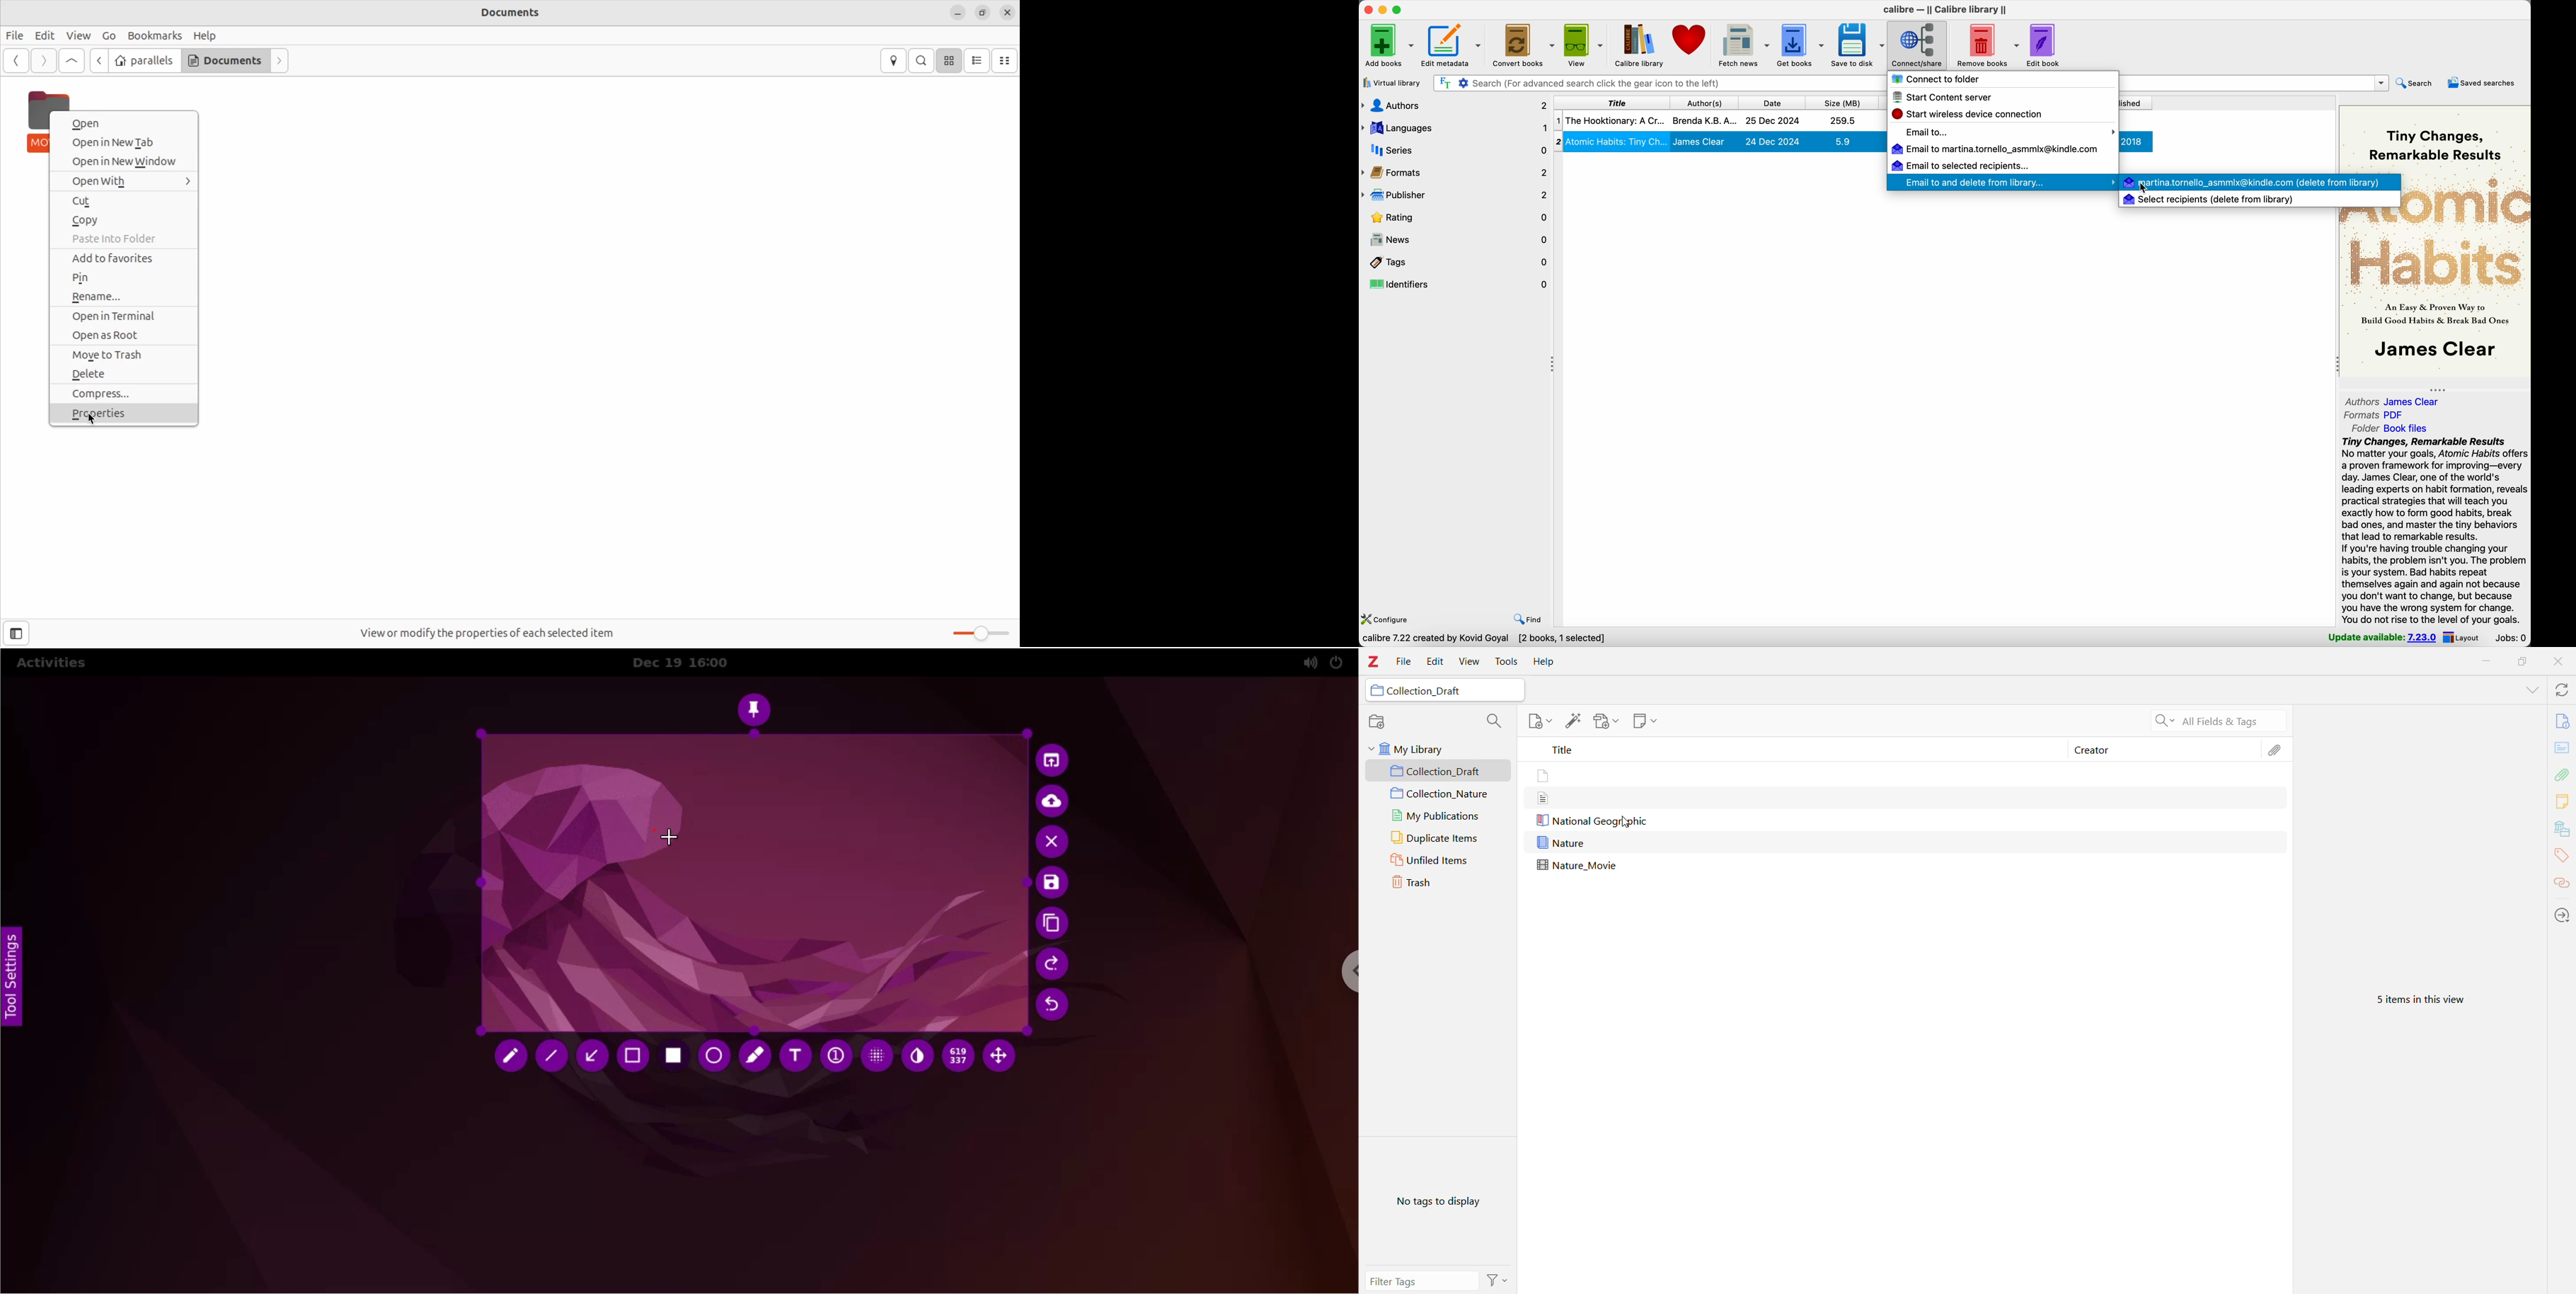  I want to click on got first, so click(72, 61).